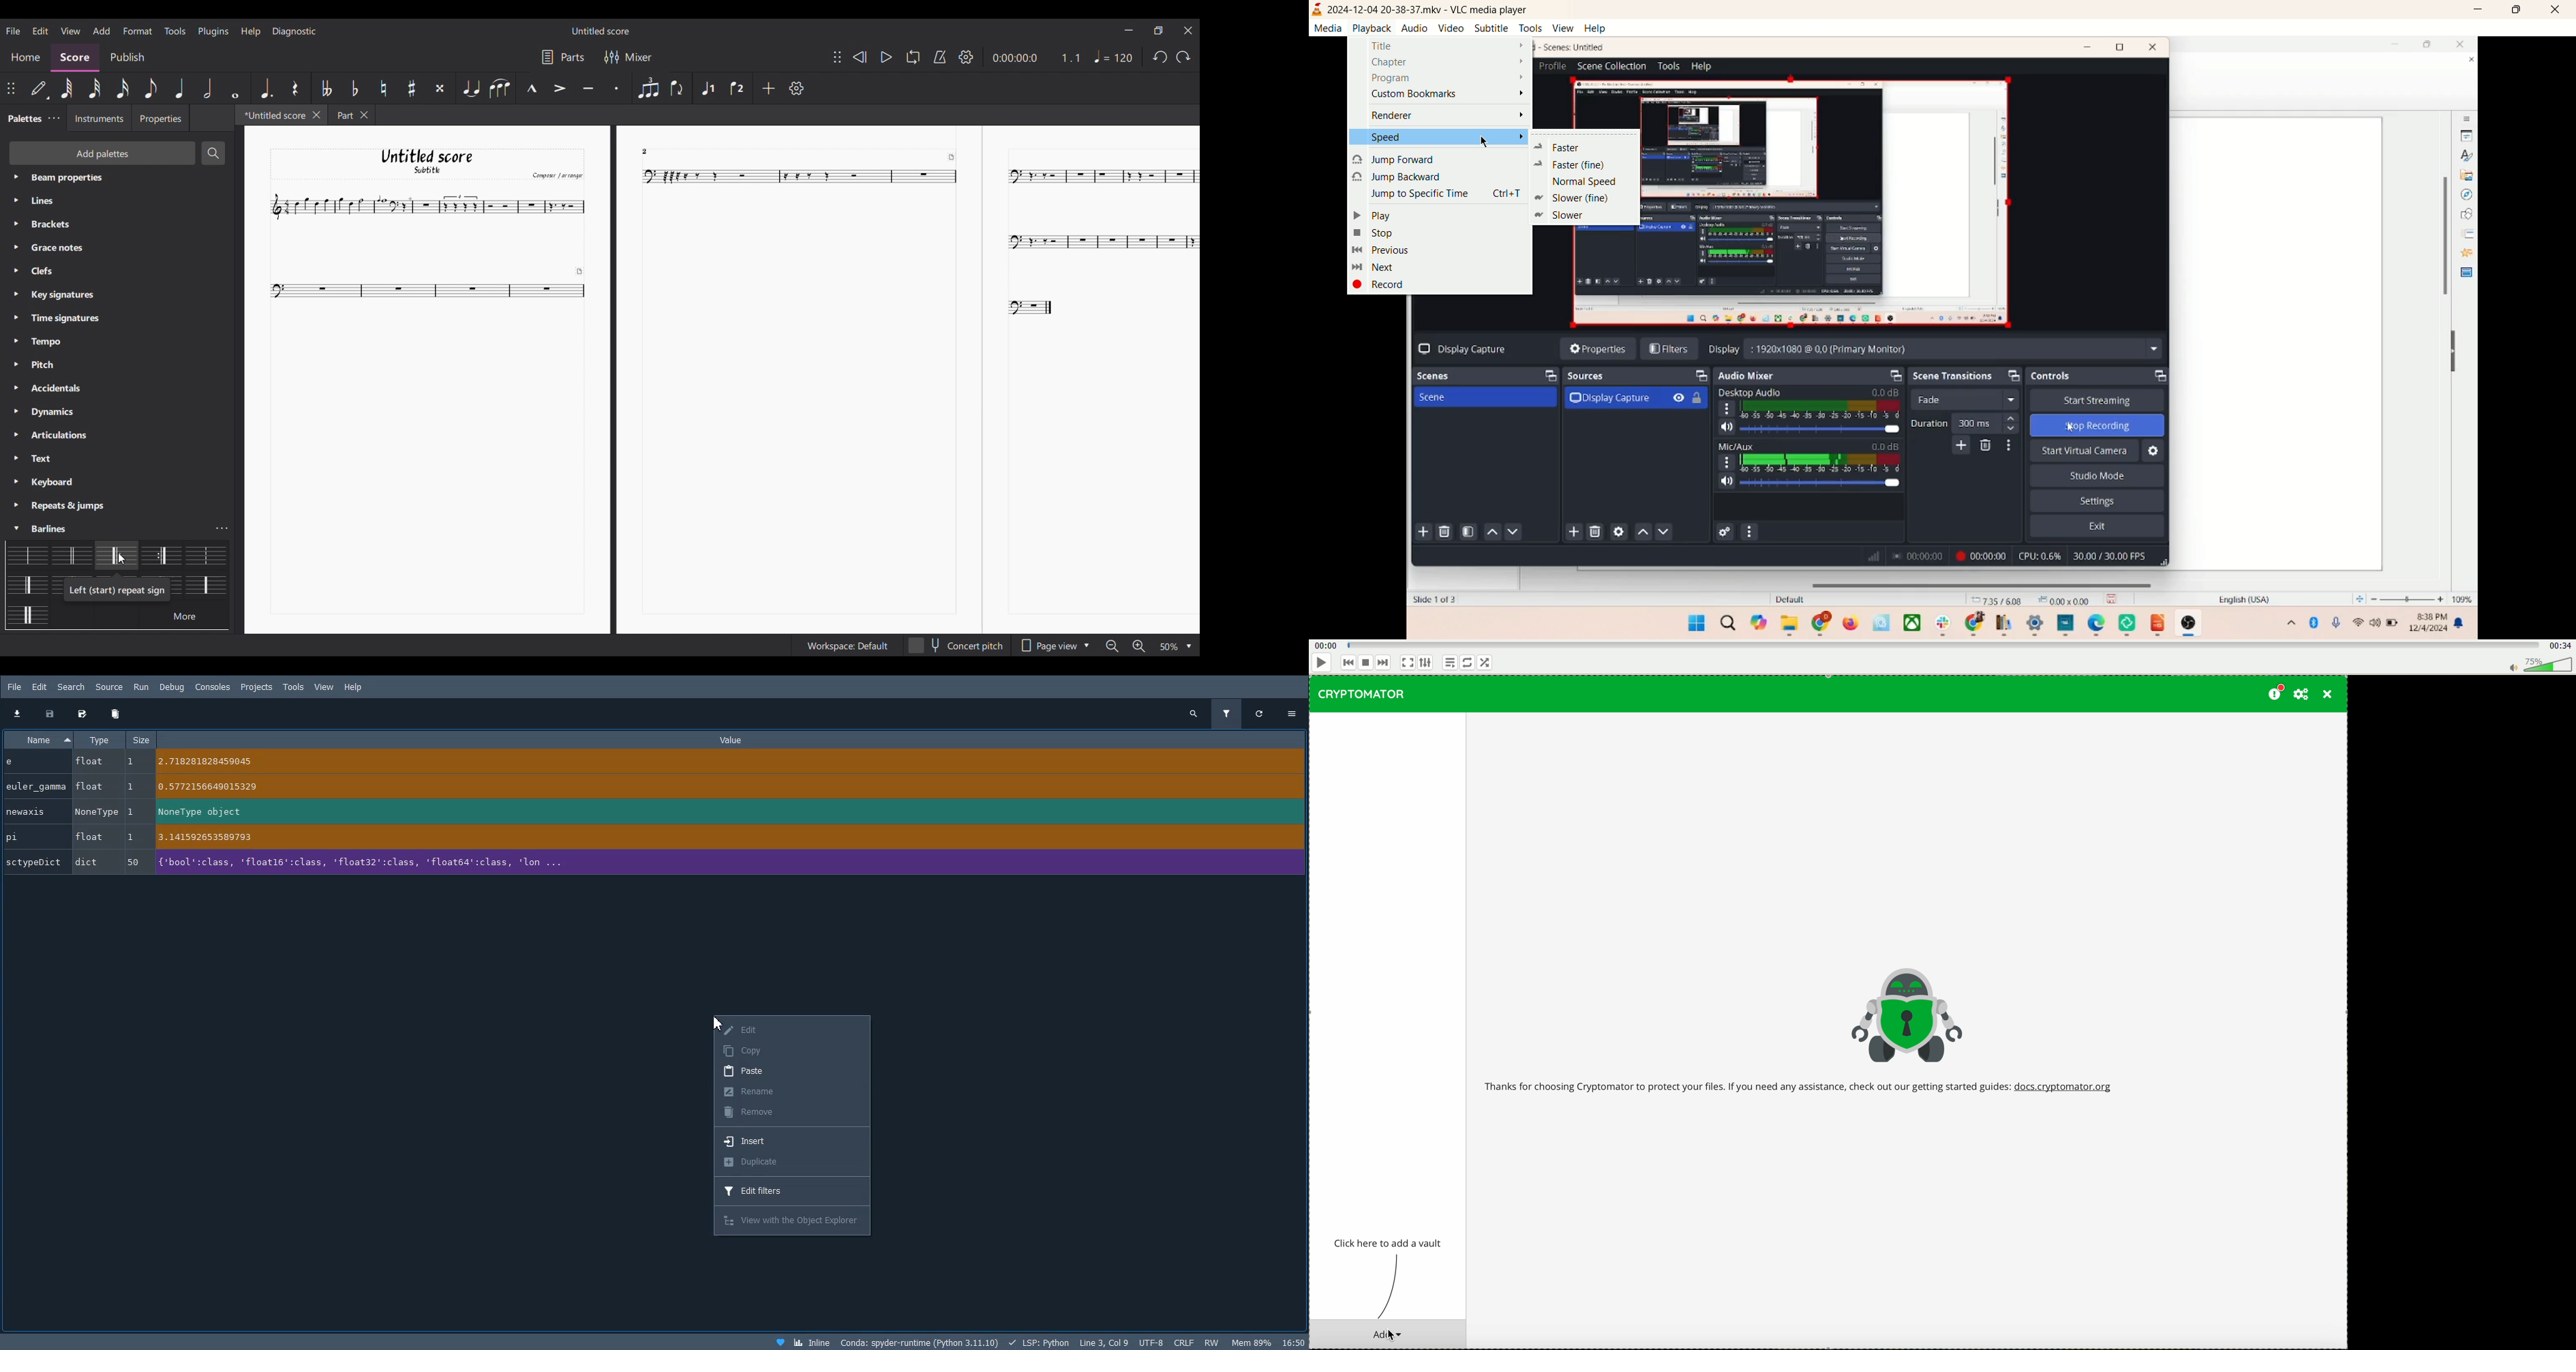 Image resolution: width=2576 pixels, height=1372 pixels. Describe the element at coordinates (184, 616) in the screenshot. I see `more` at that location.